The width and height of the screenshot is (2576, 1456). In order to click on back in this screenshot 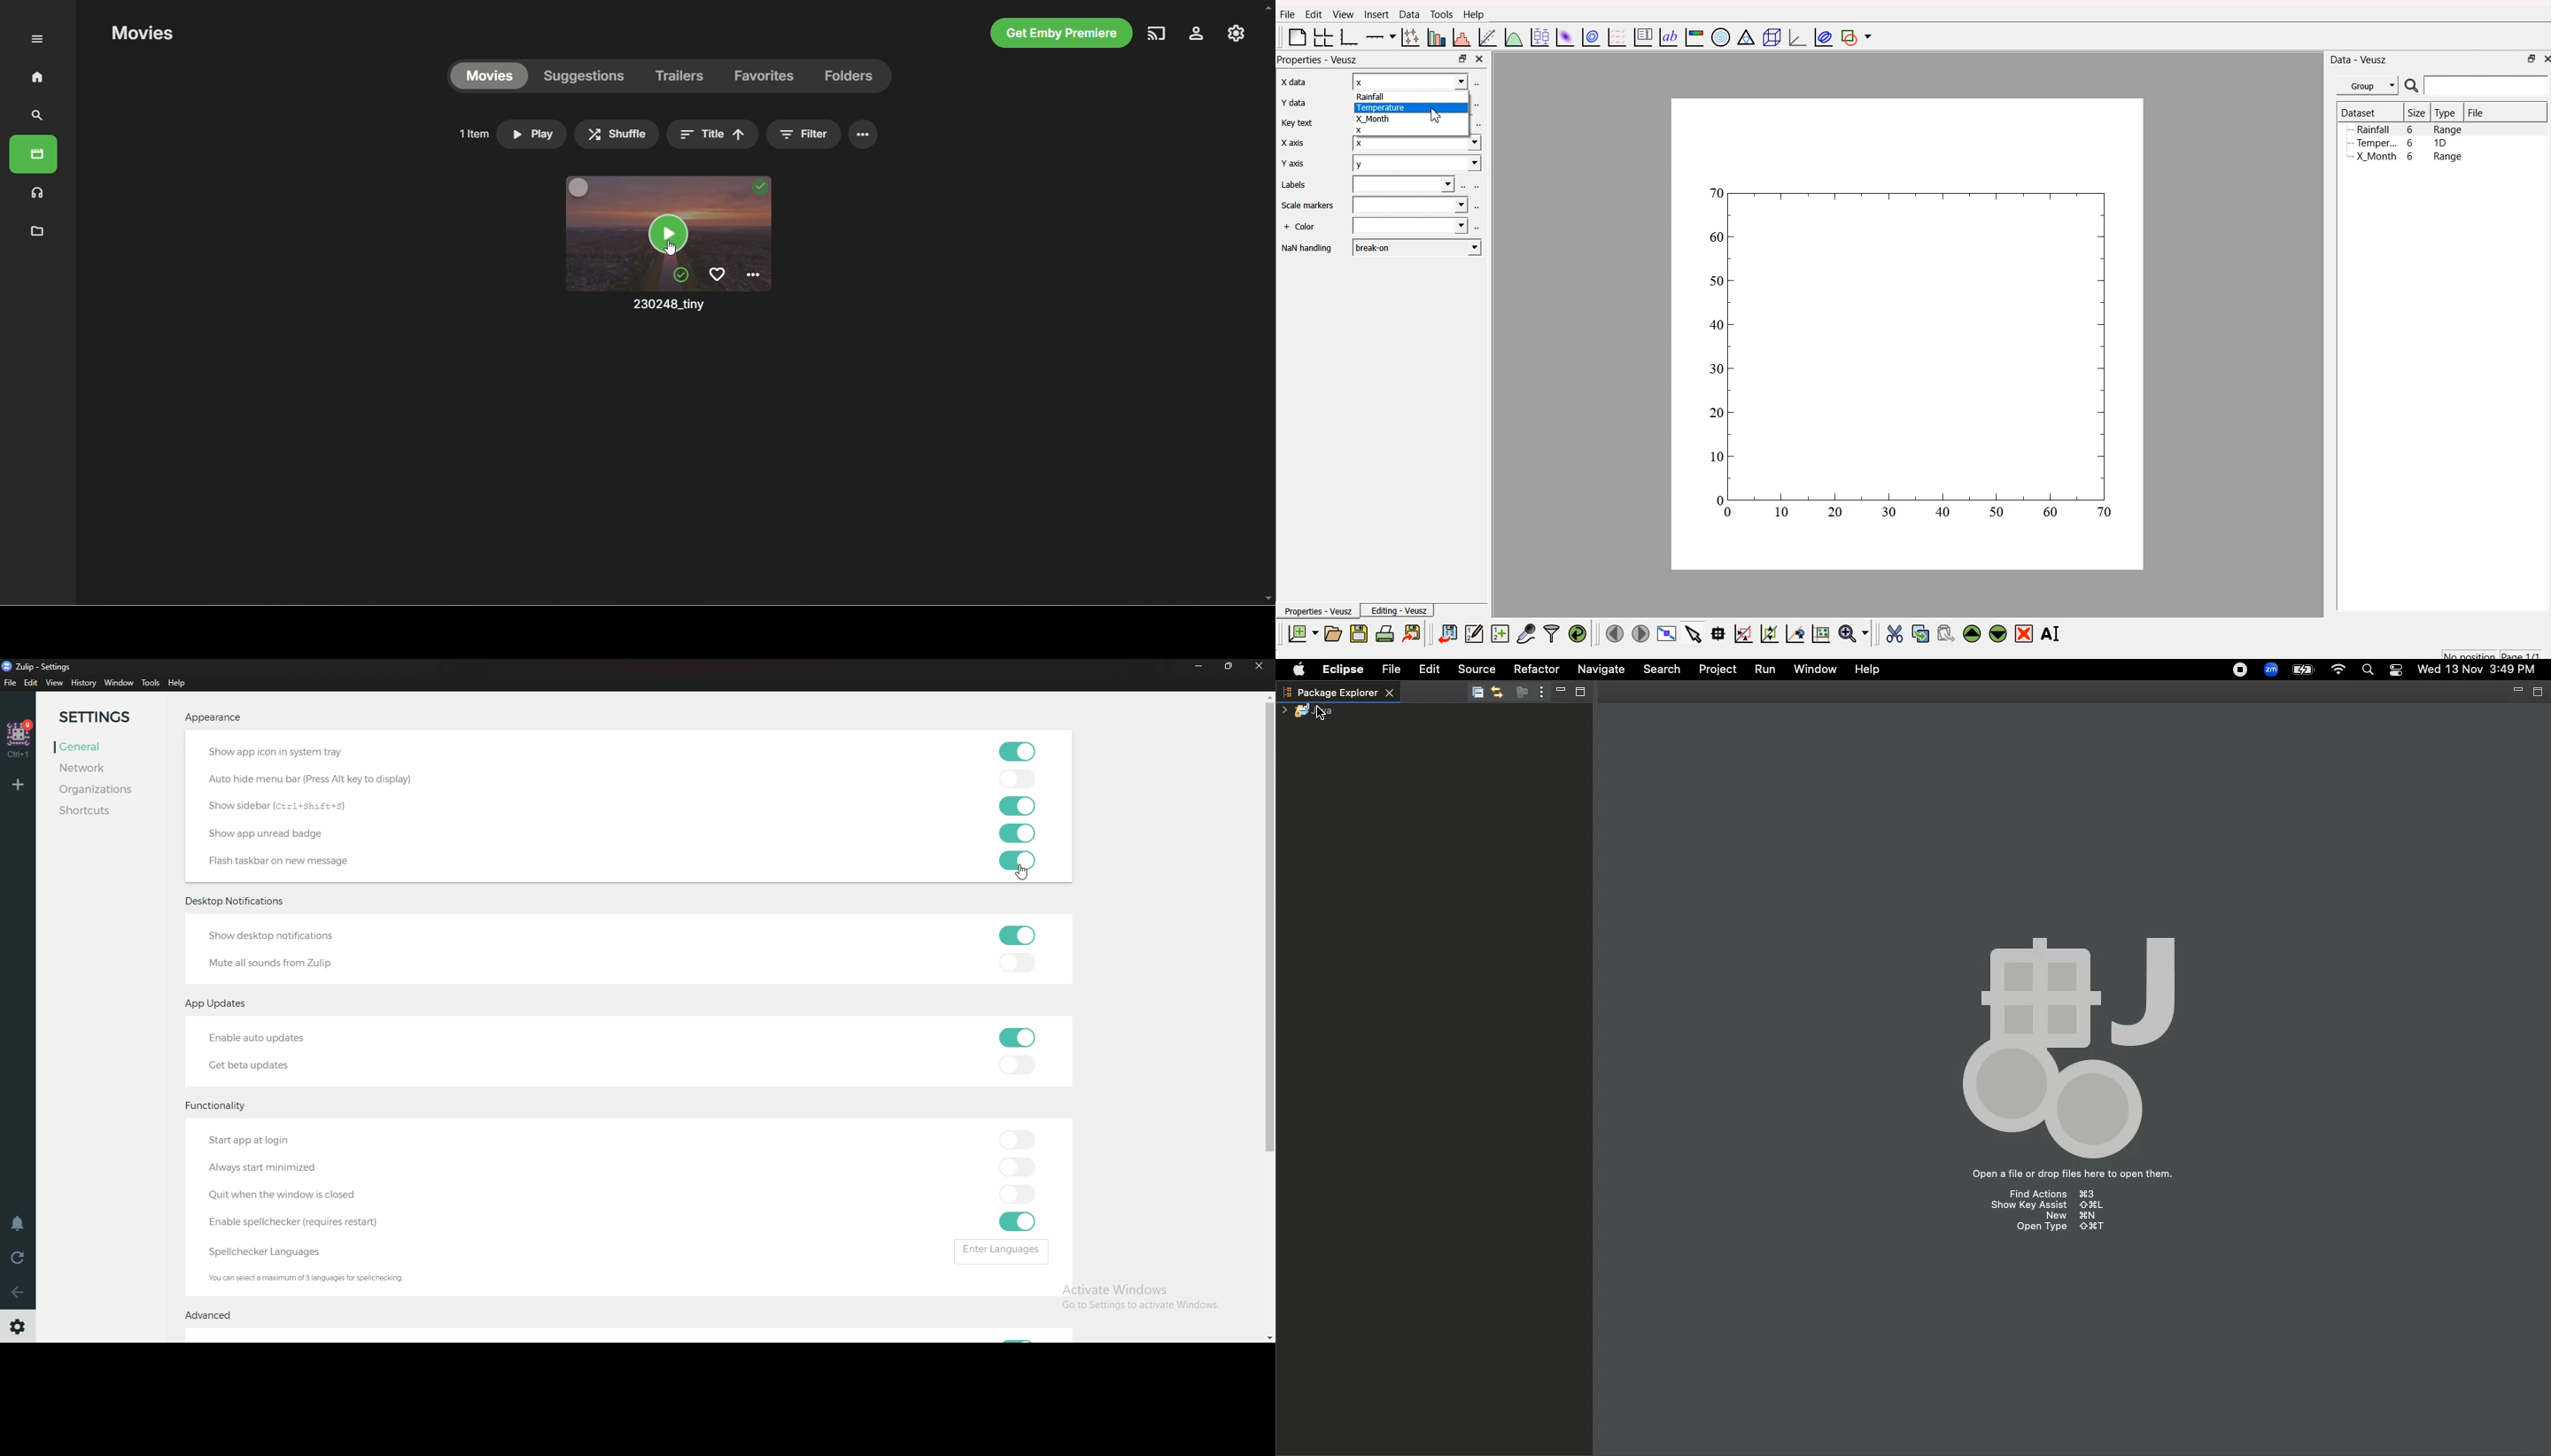, I will do `click(20, 1293)`.